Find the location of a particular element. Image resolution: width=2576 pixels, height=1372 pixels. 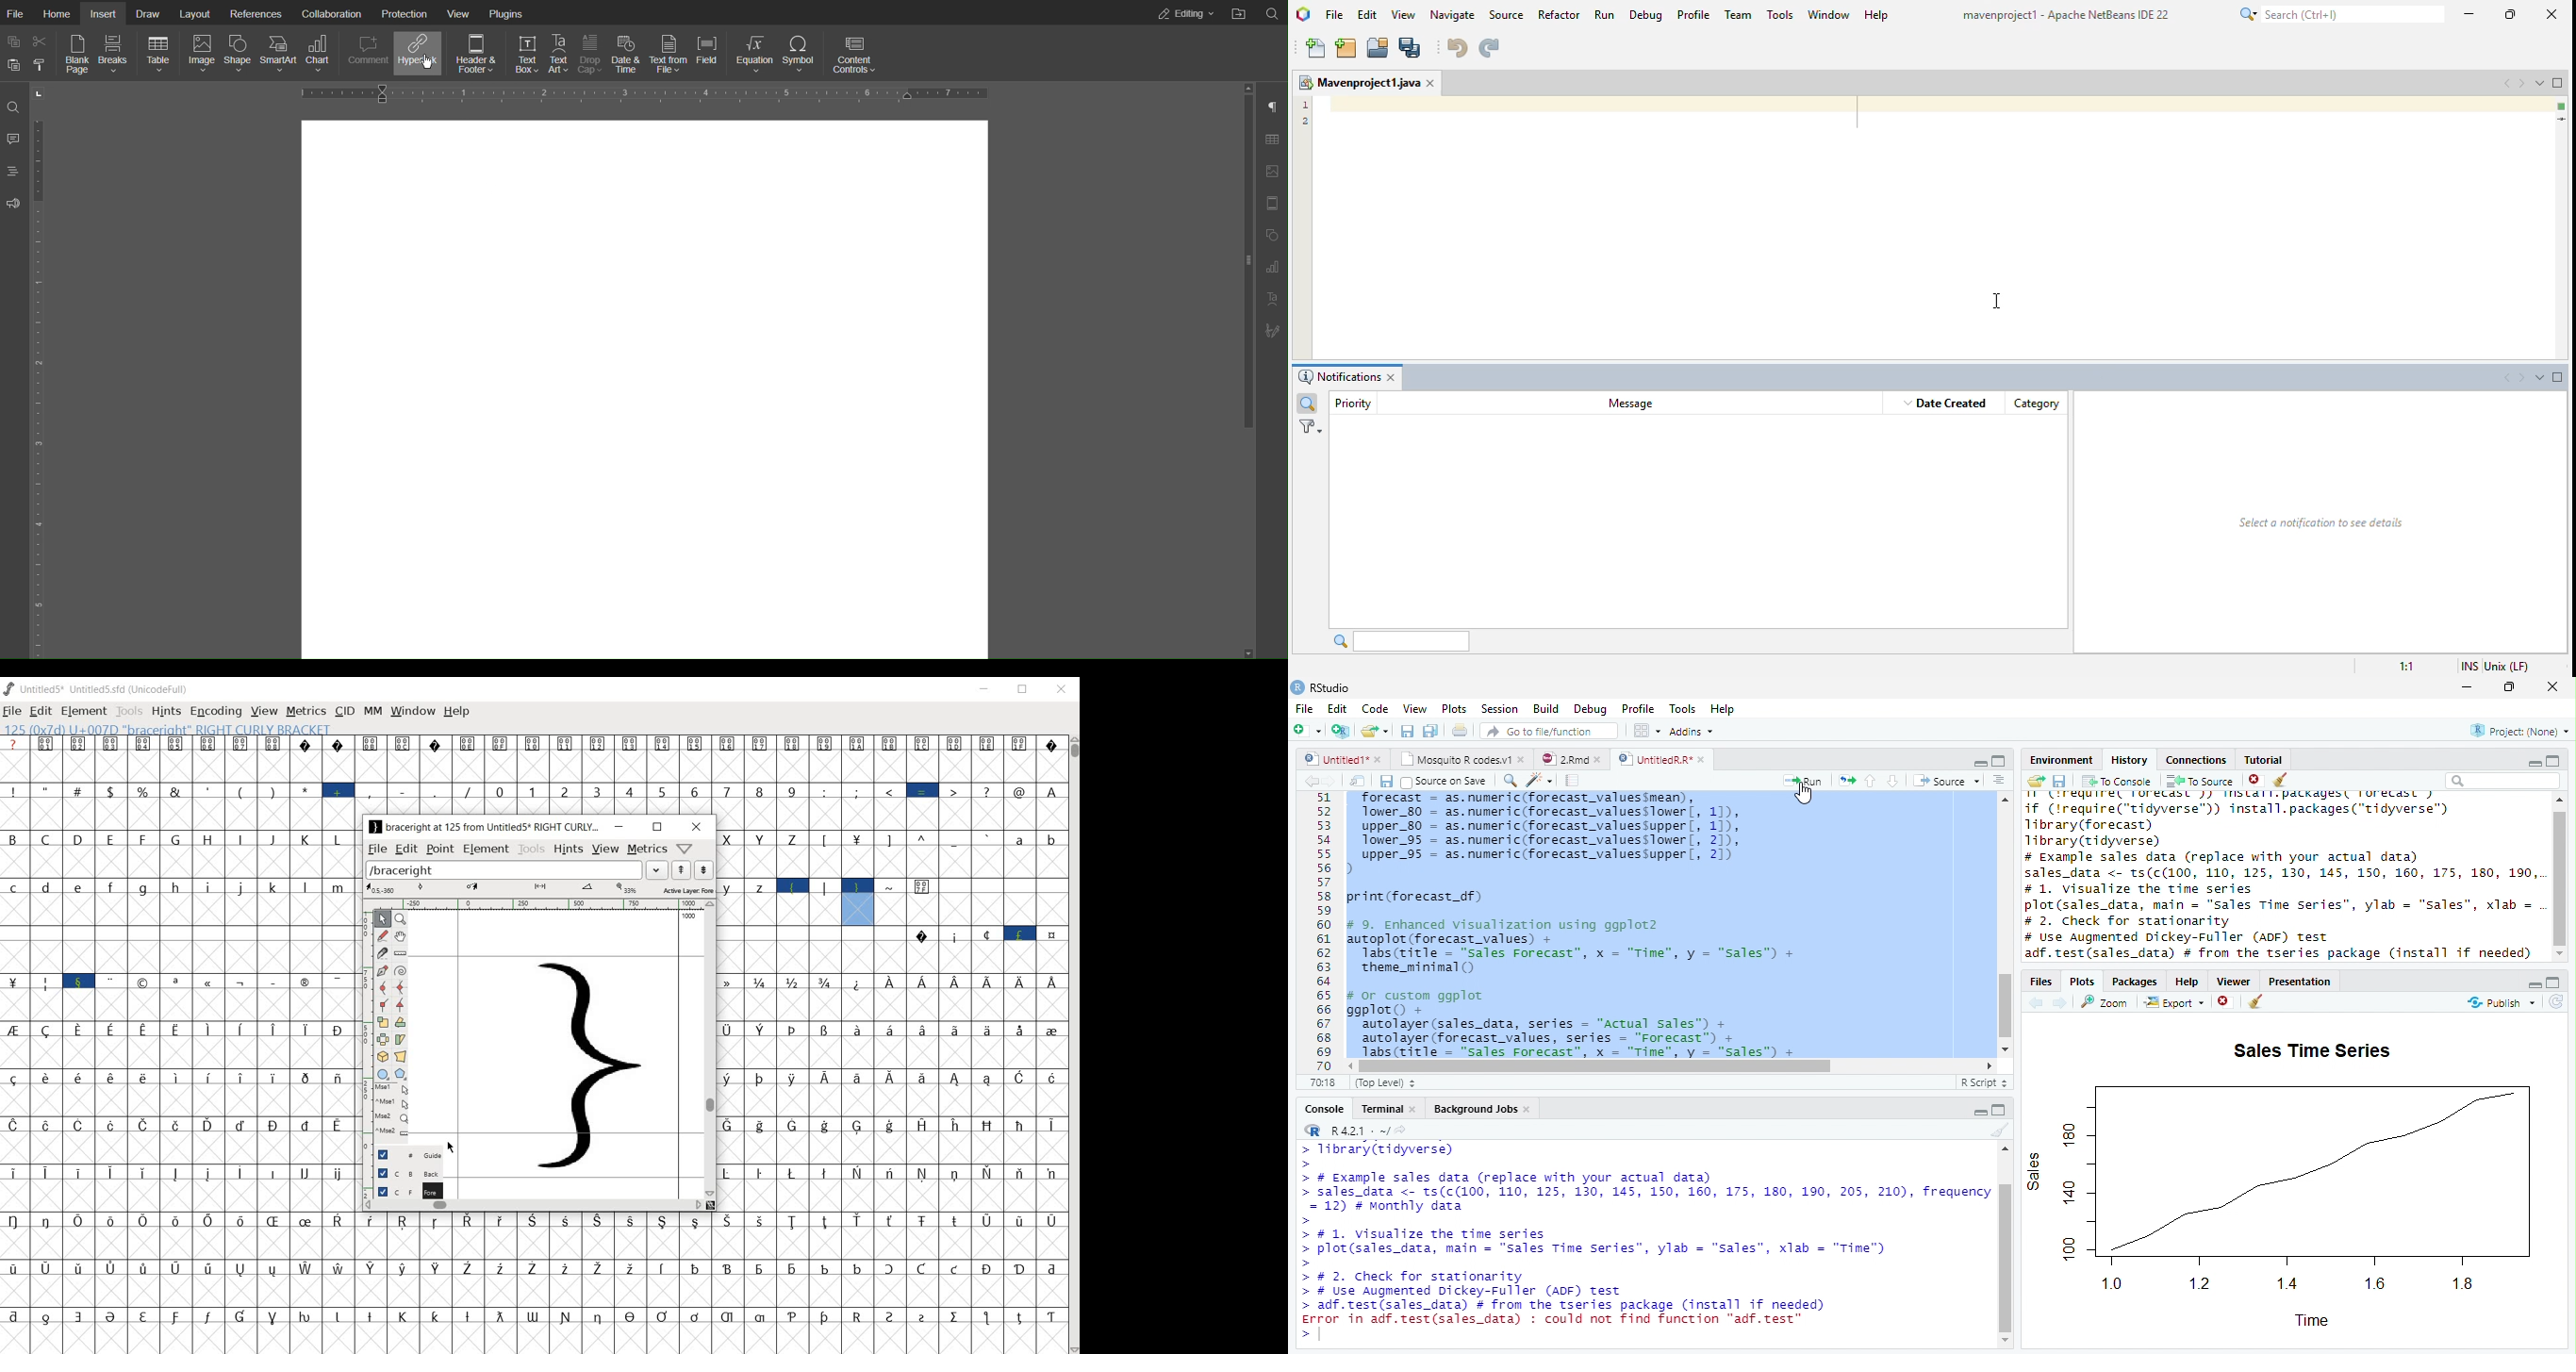

Build is located at coordinates (1546, 708).